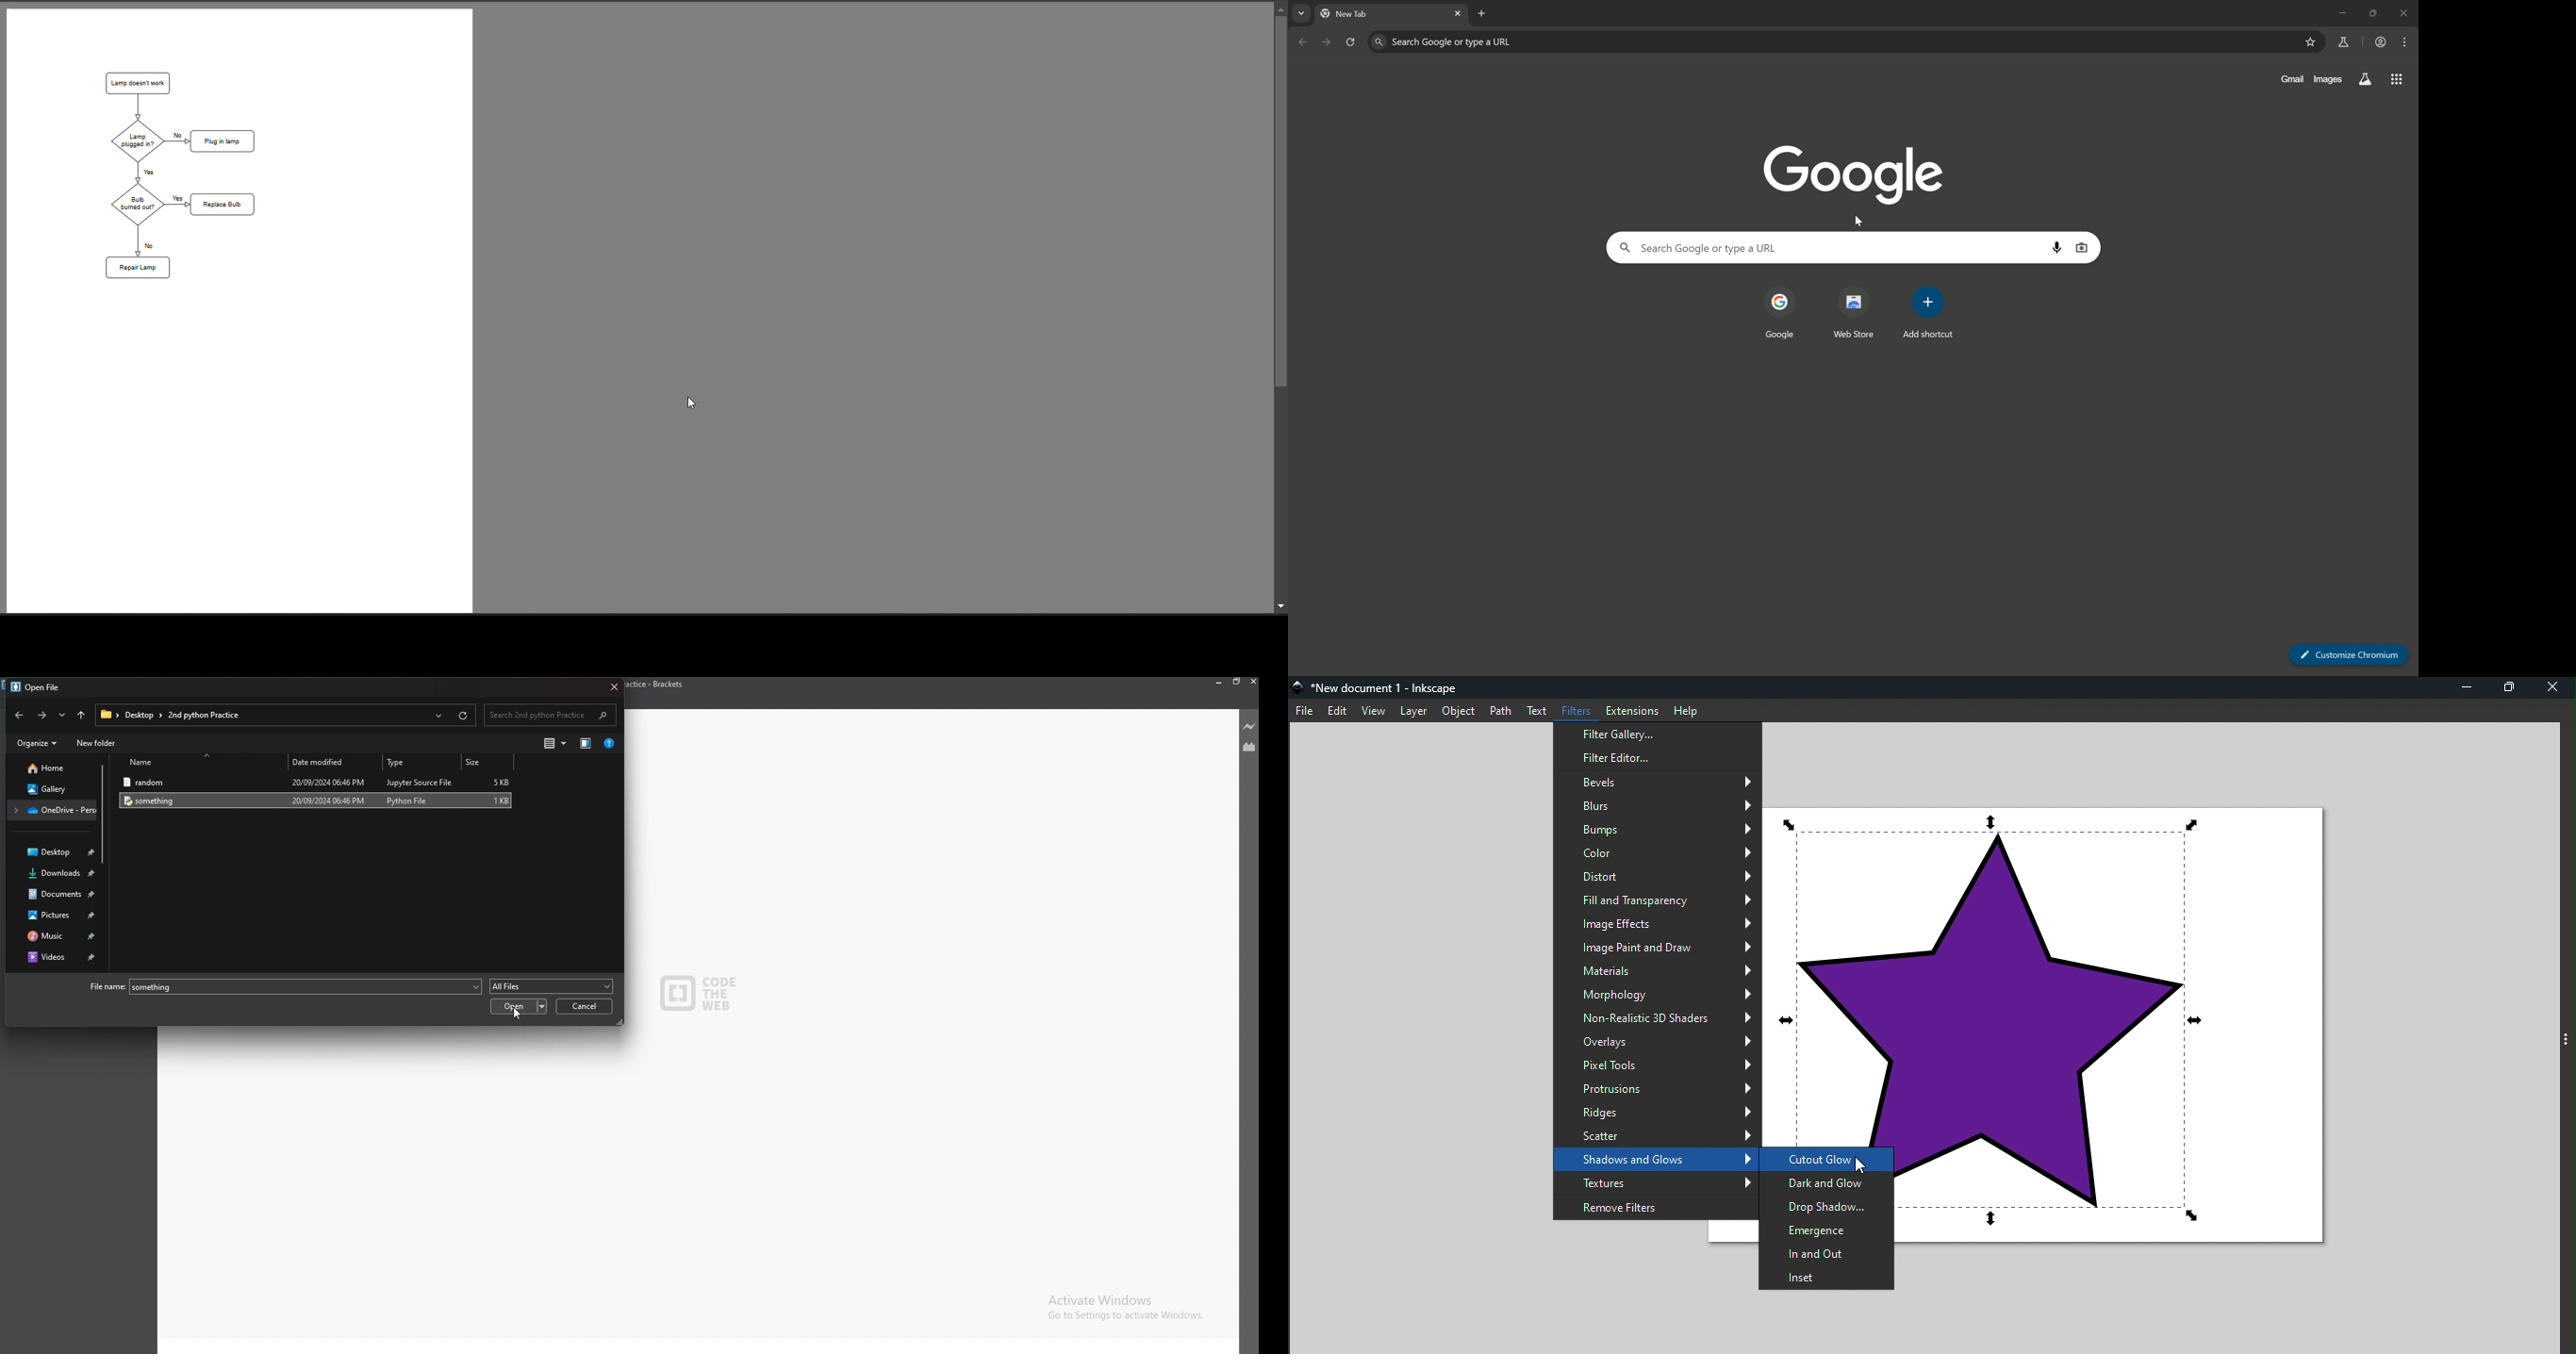 This screenshot has width=2576, height=1372. I want to click on Bevels, so click(1660, 784).